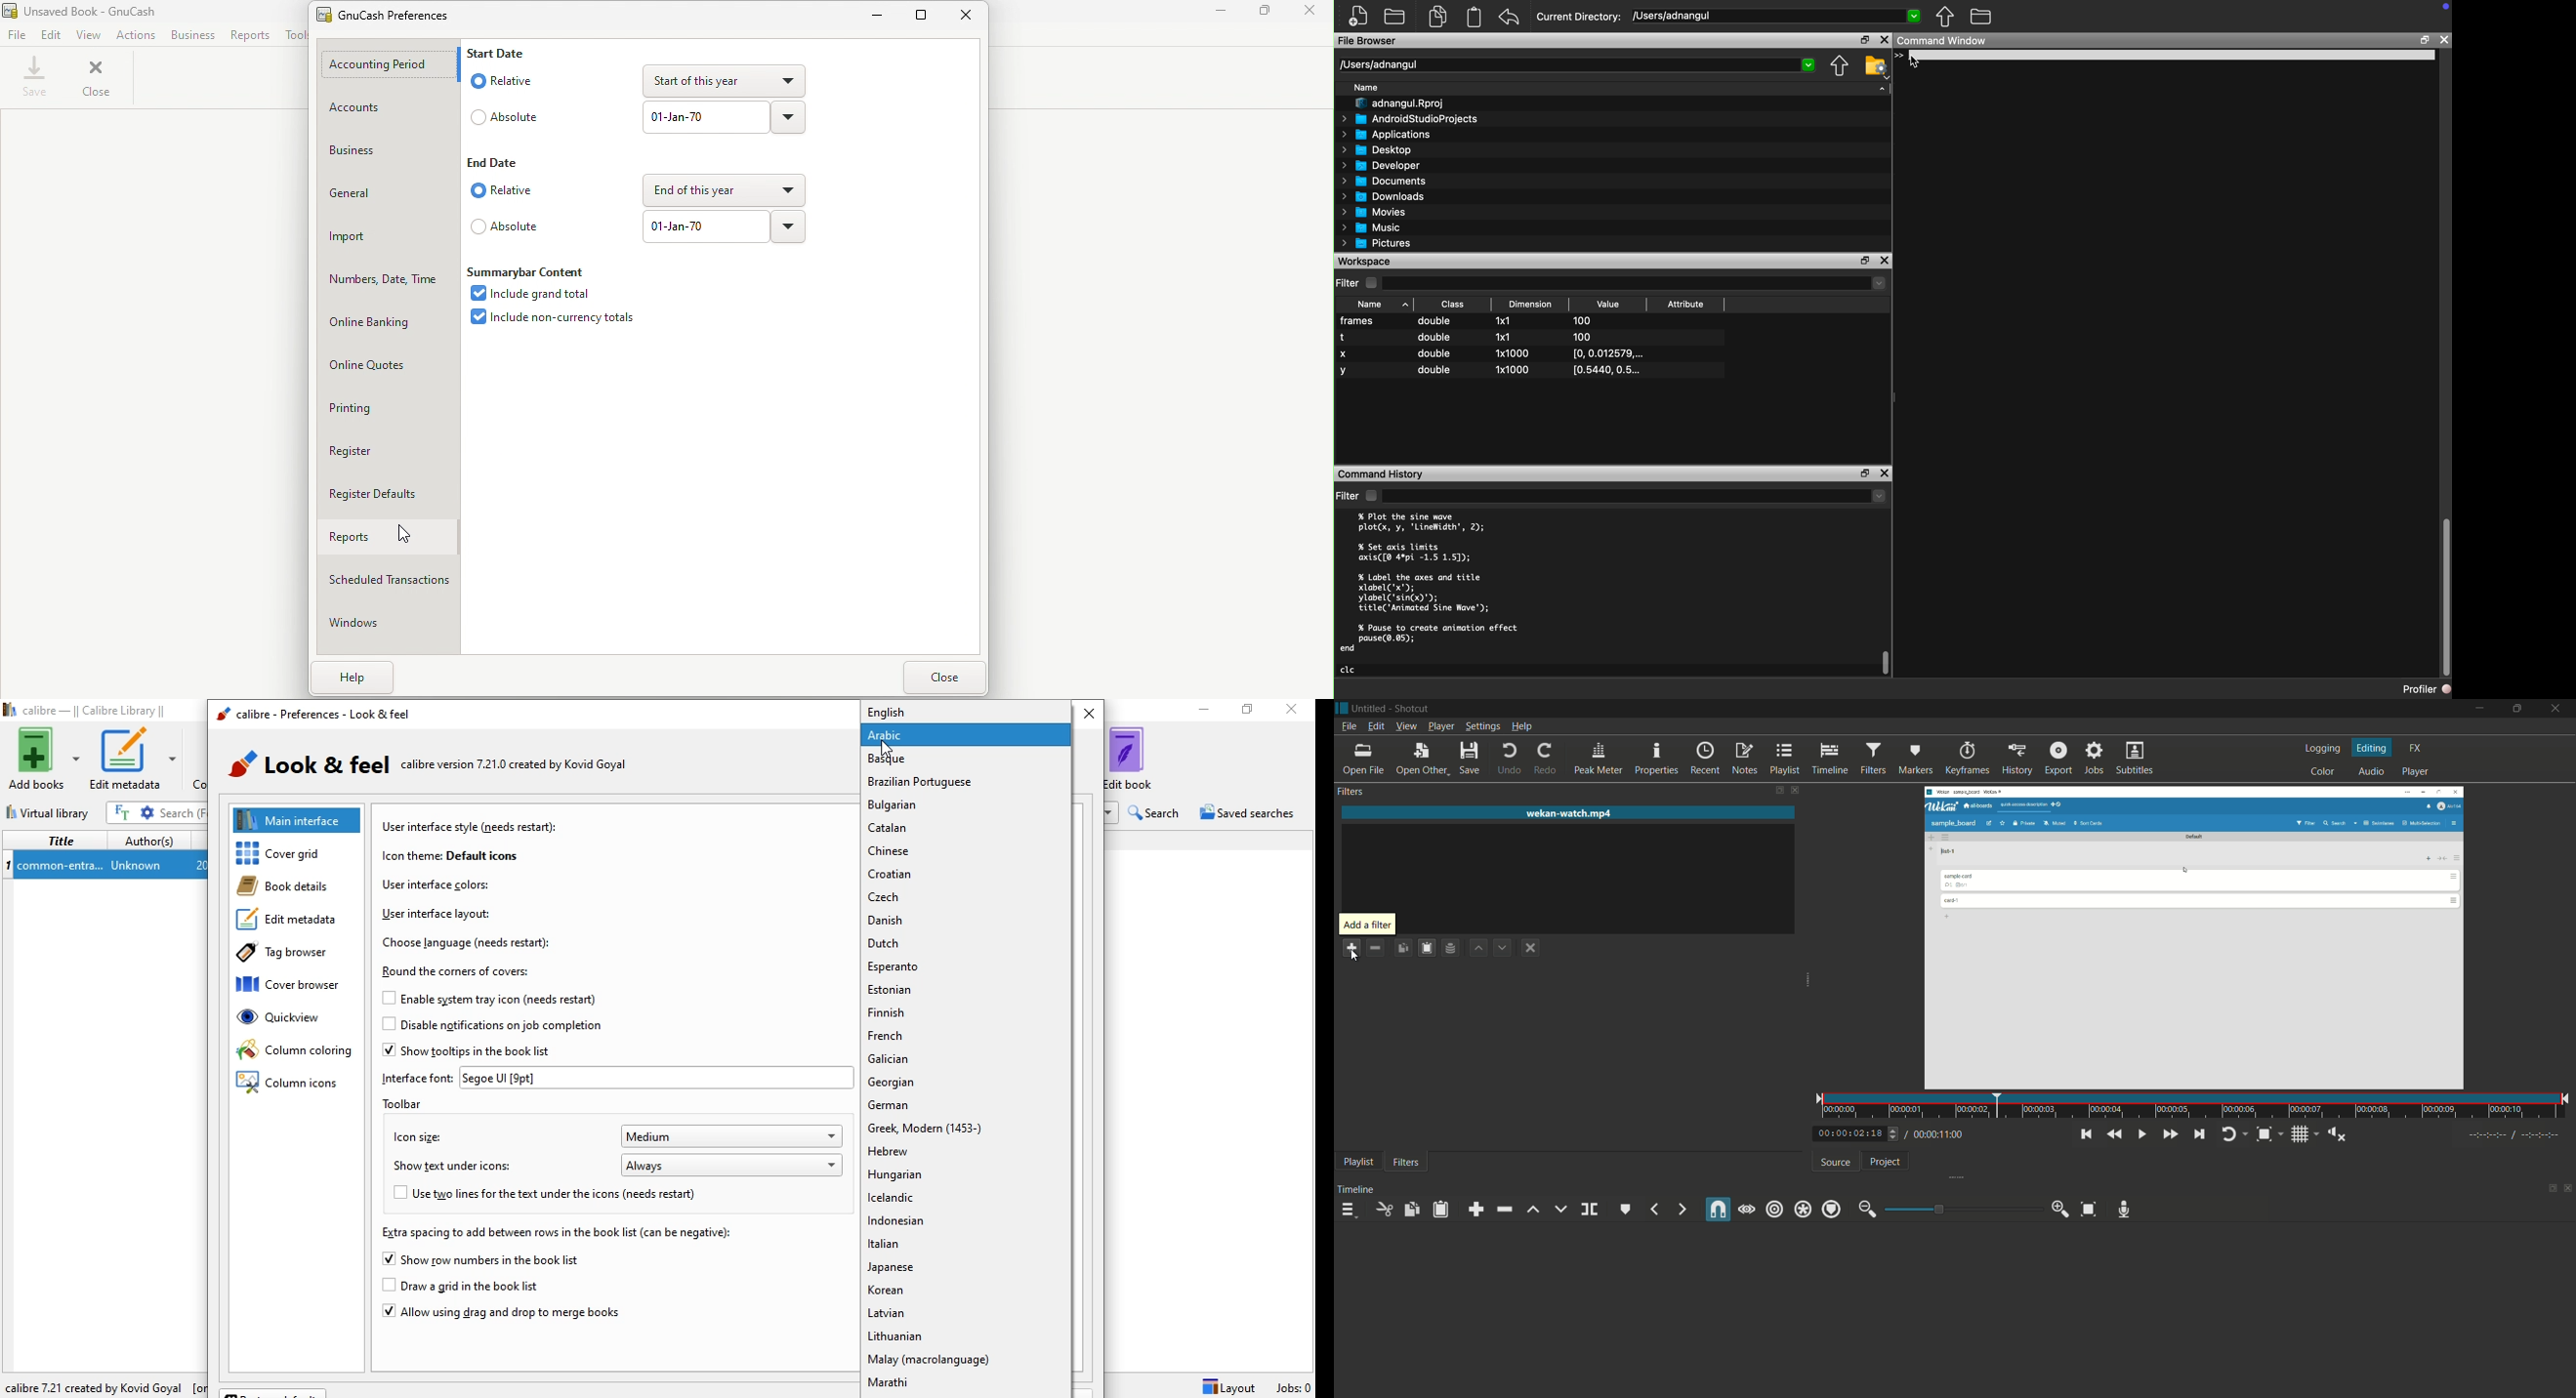 The height and width of the screenshot is (1400, 2576). I want to click on medium, so click(734, 1136).